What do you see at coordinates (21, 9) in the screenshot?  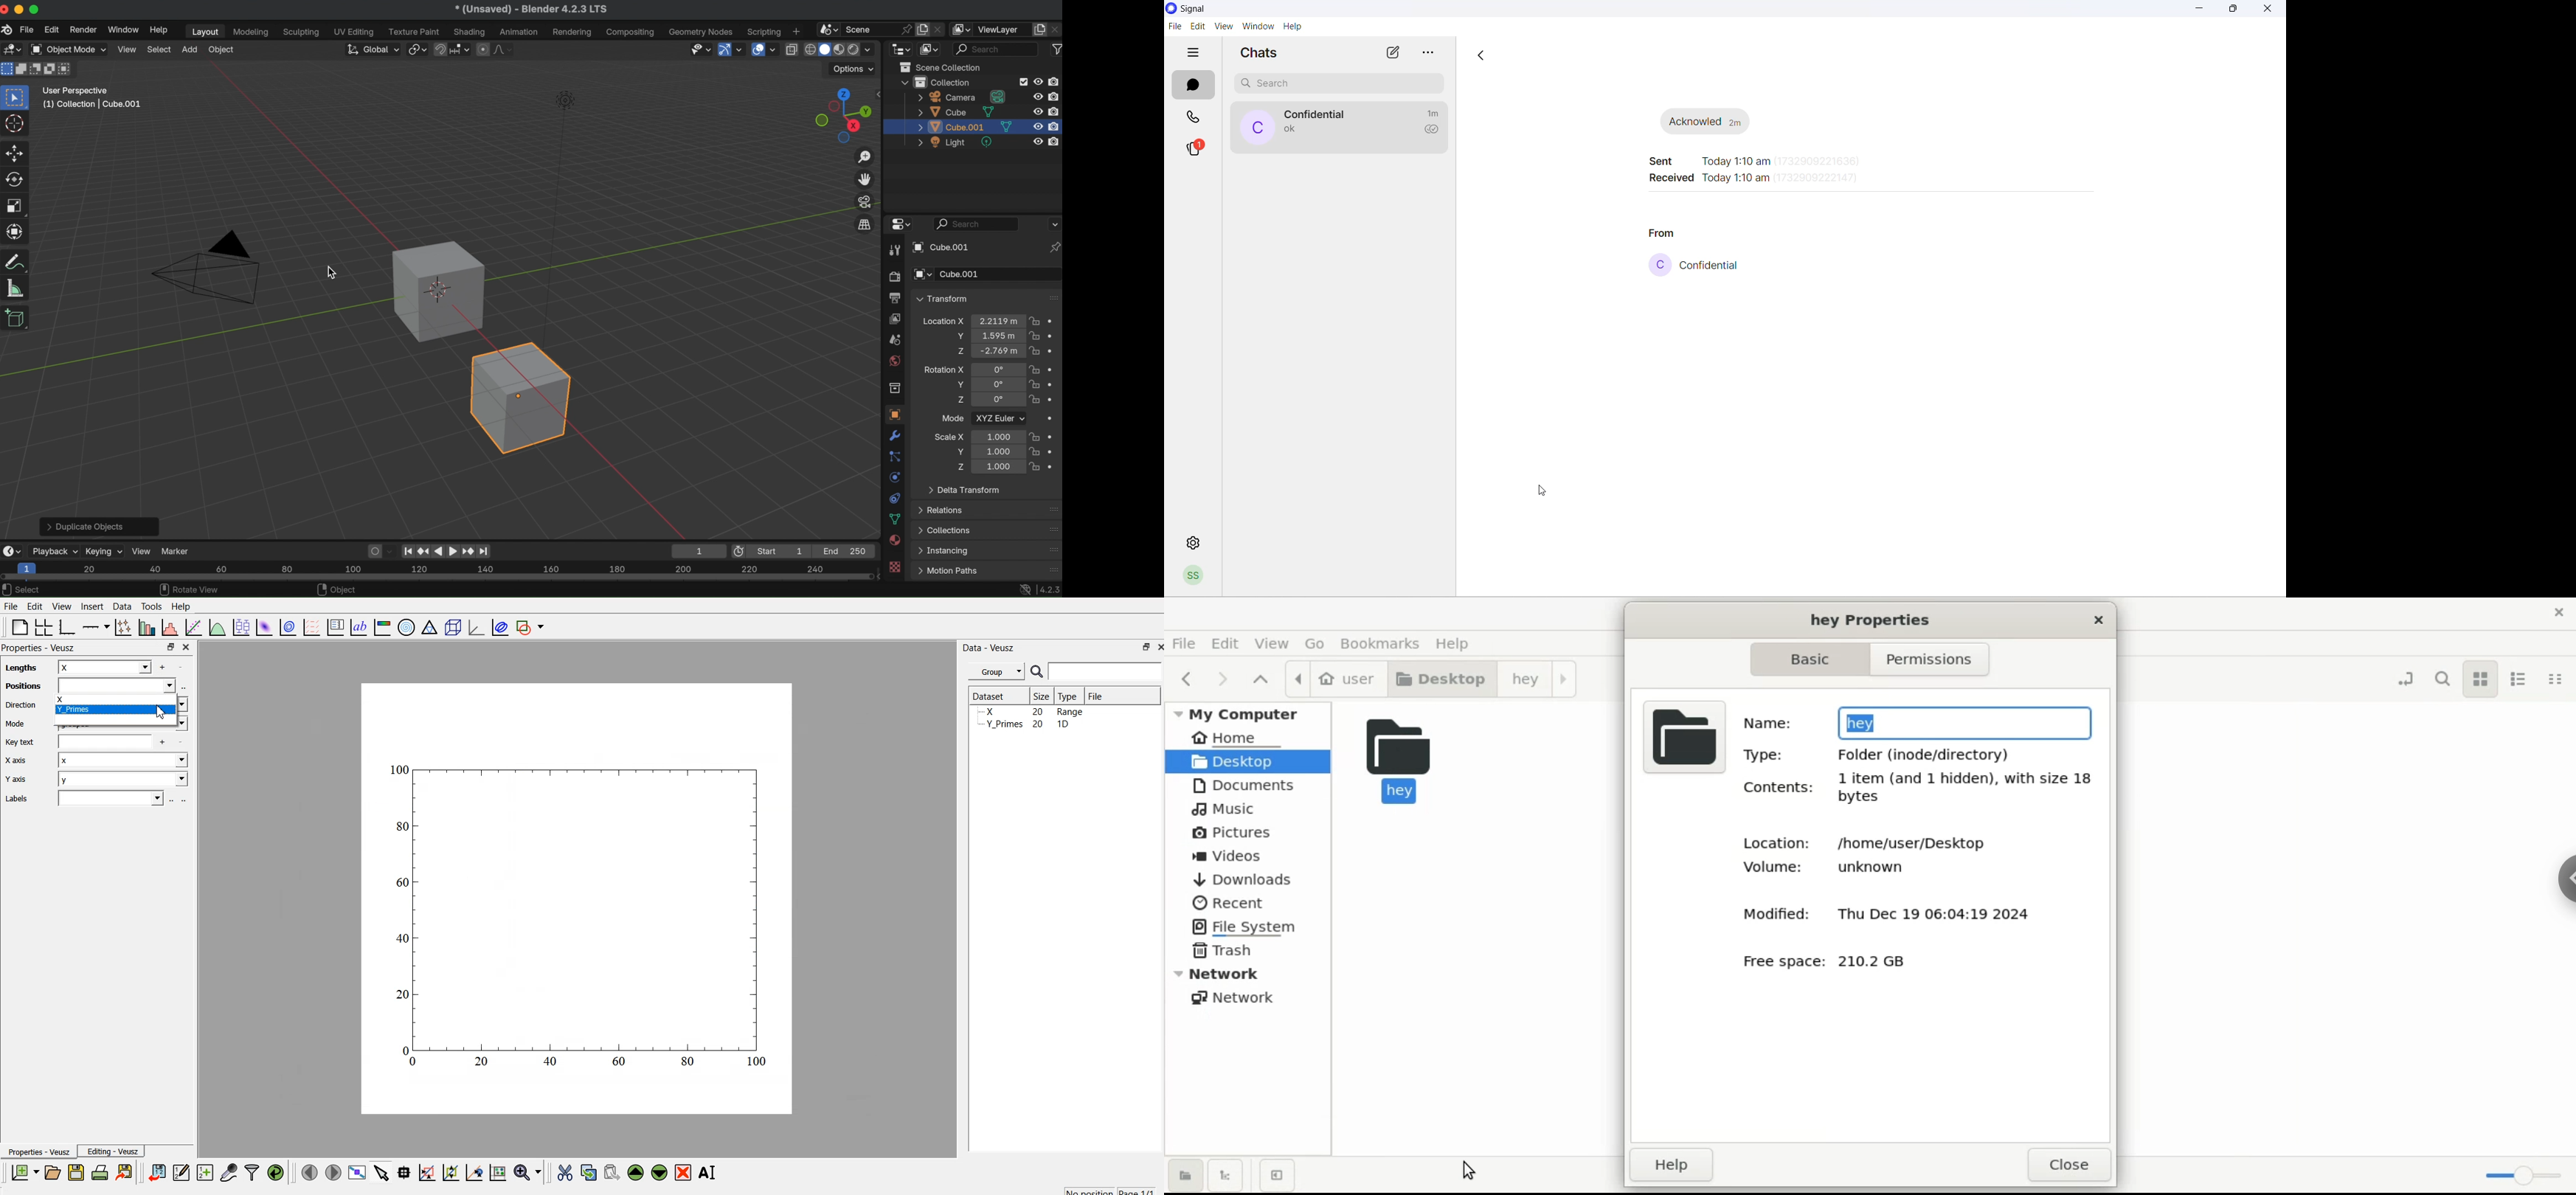 I see `minimize` at bounding box center [21, 9].